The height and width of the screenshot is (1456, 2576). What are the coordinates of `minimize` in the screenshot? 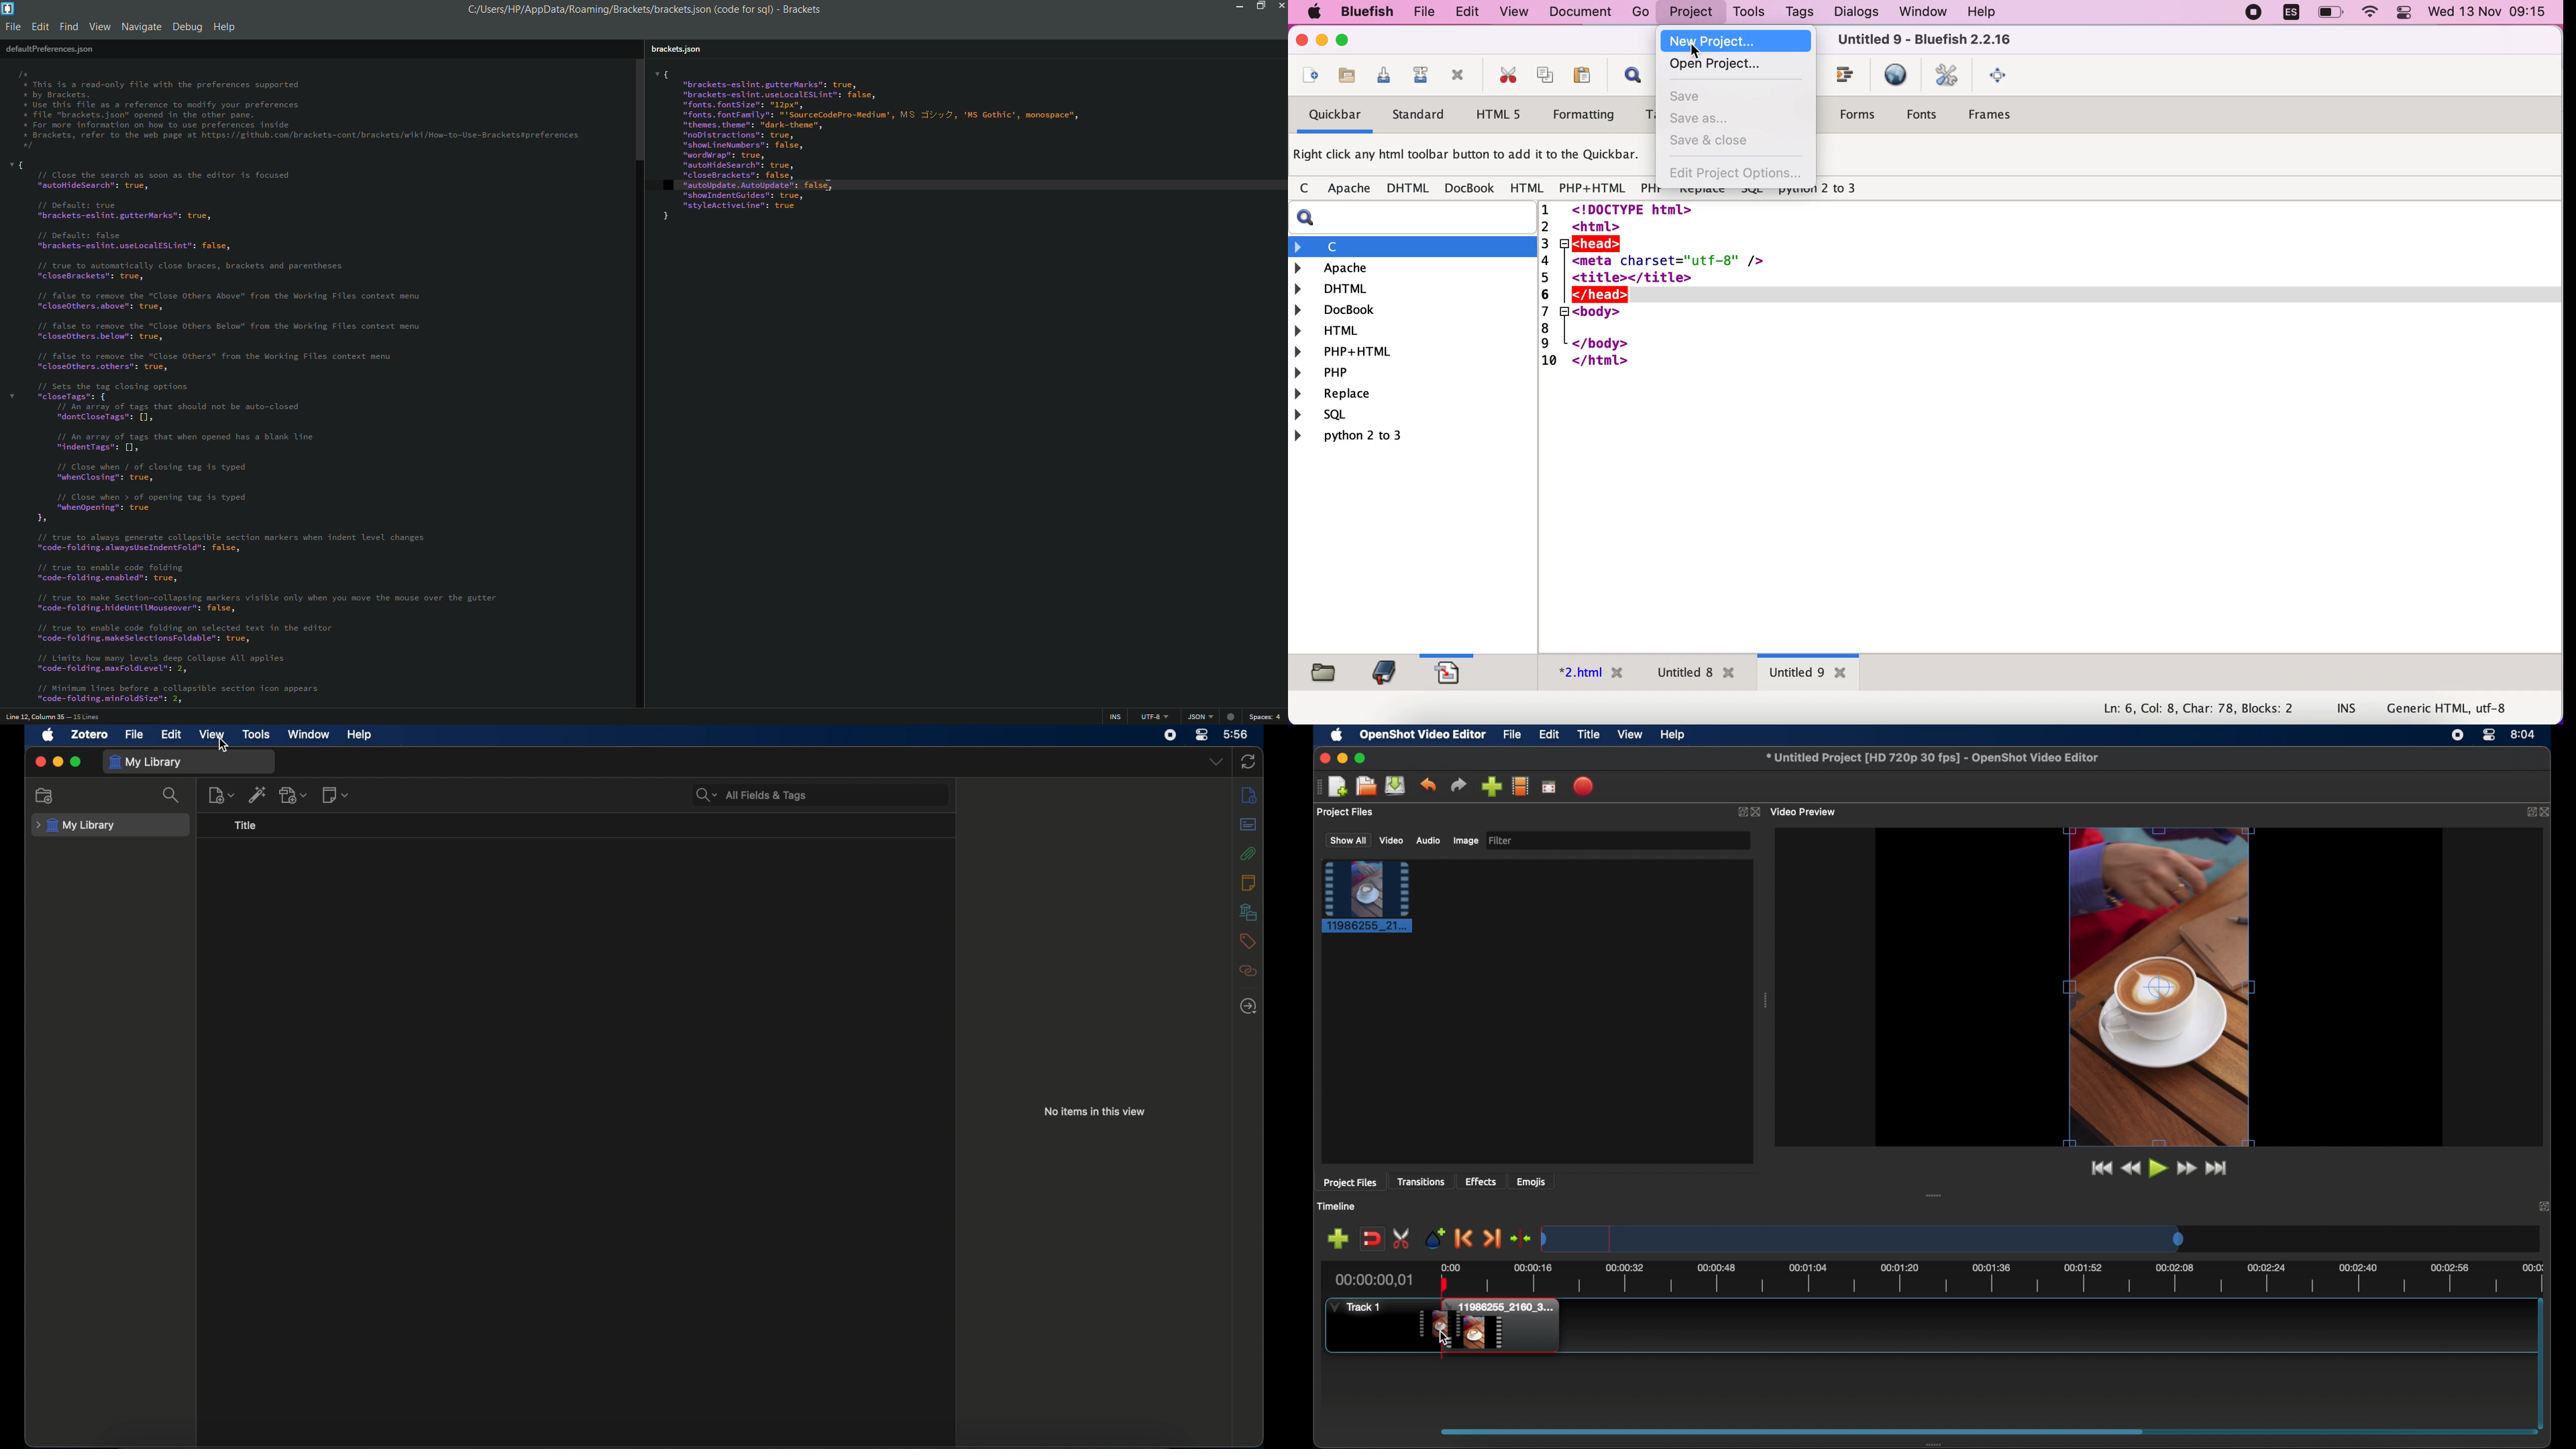 It's located at (1322, 42).